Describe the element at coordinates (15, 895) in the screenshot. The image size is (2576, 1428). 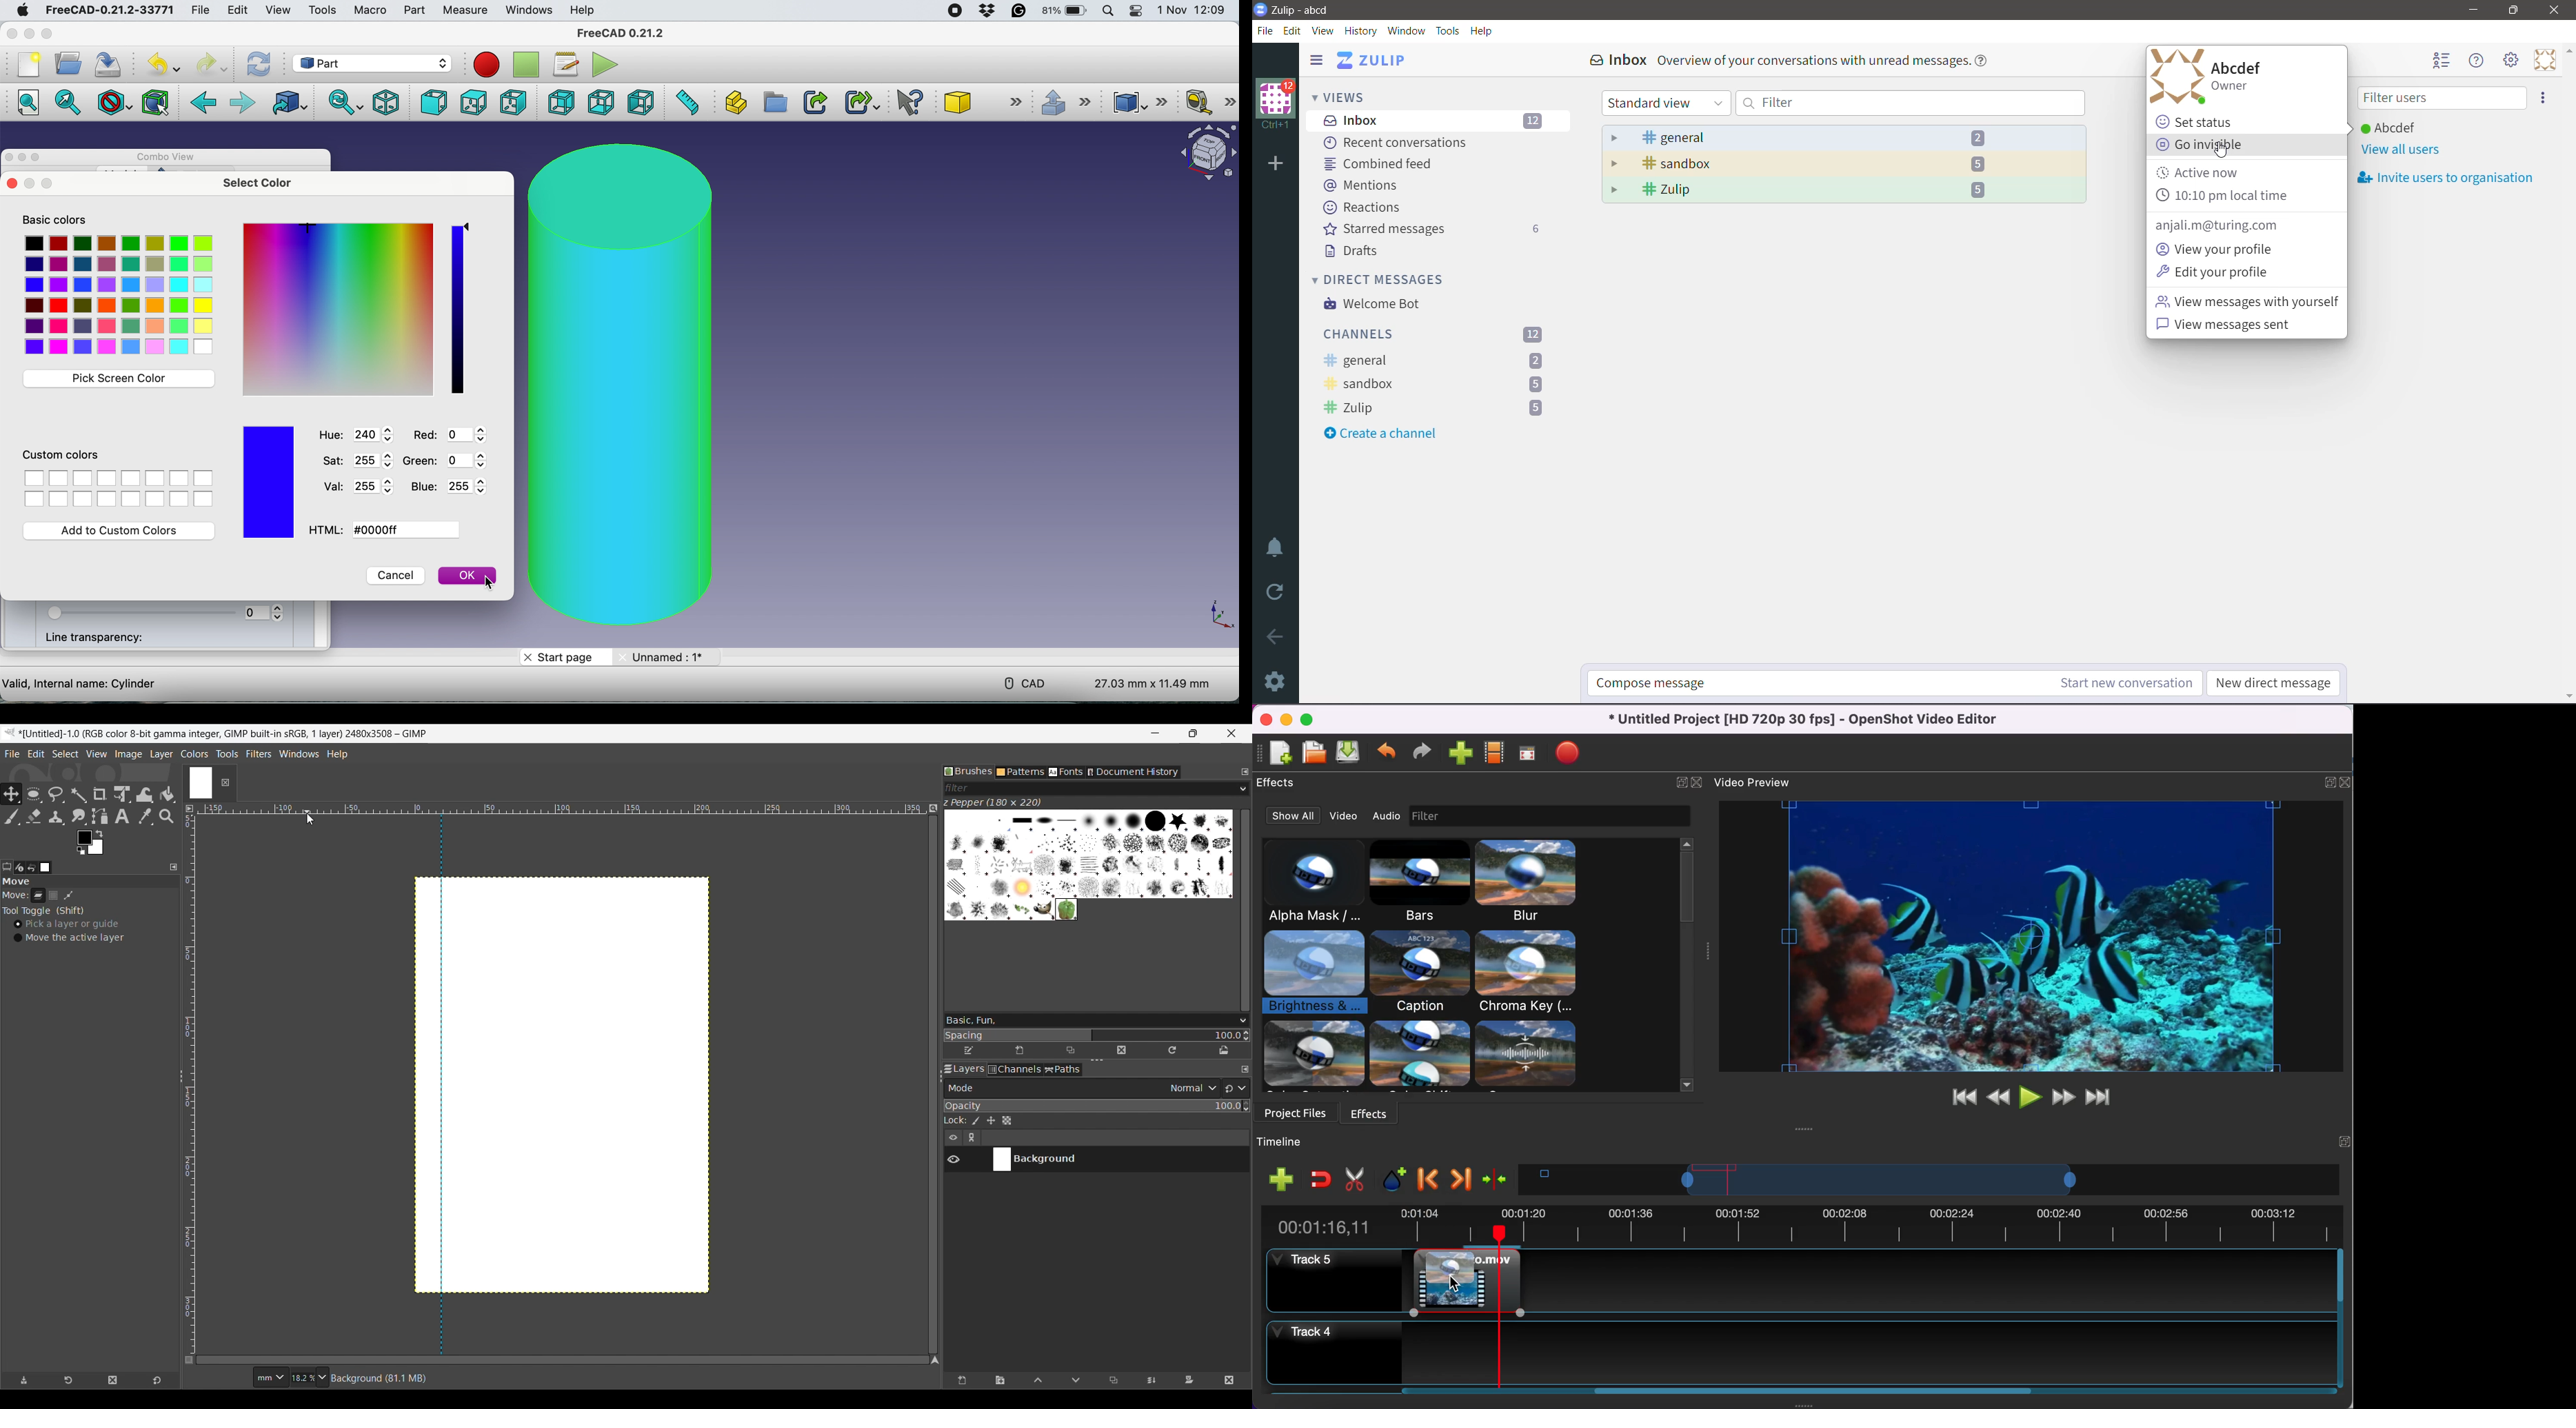
I see `Indicates move tools` at that location.